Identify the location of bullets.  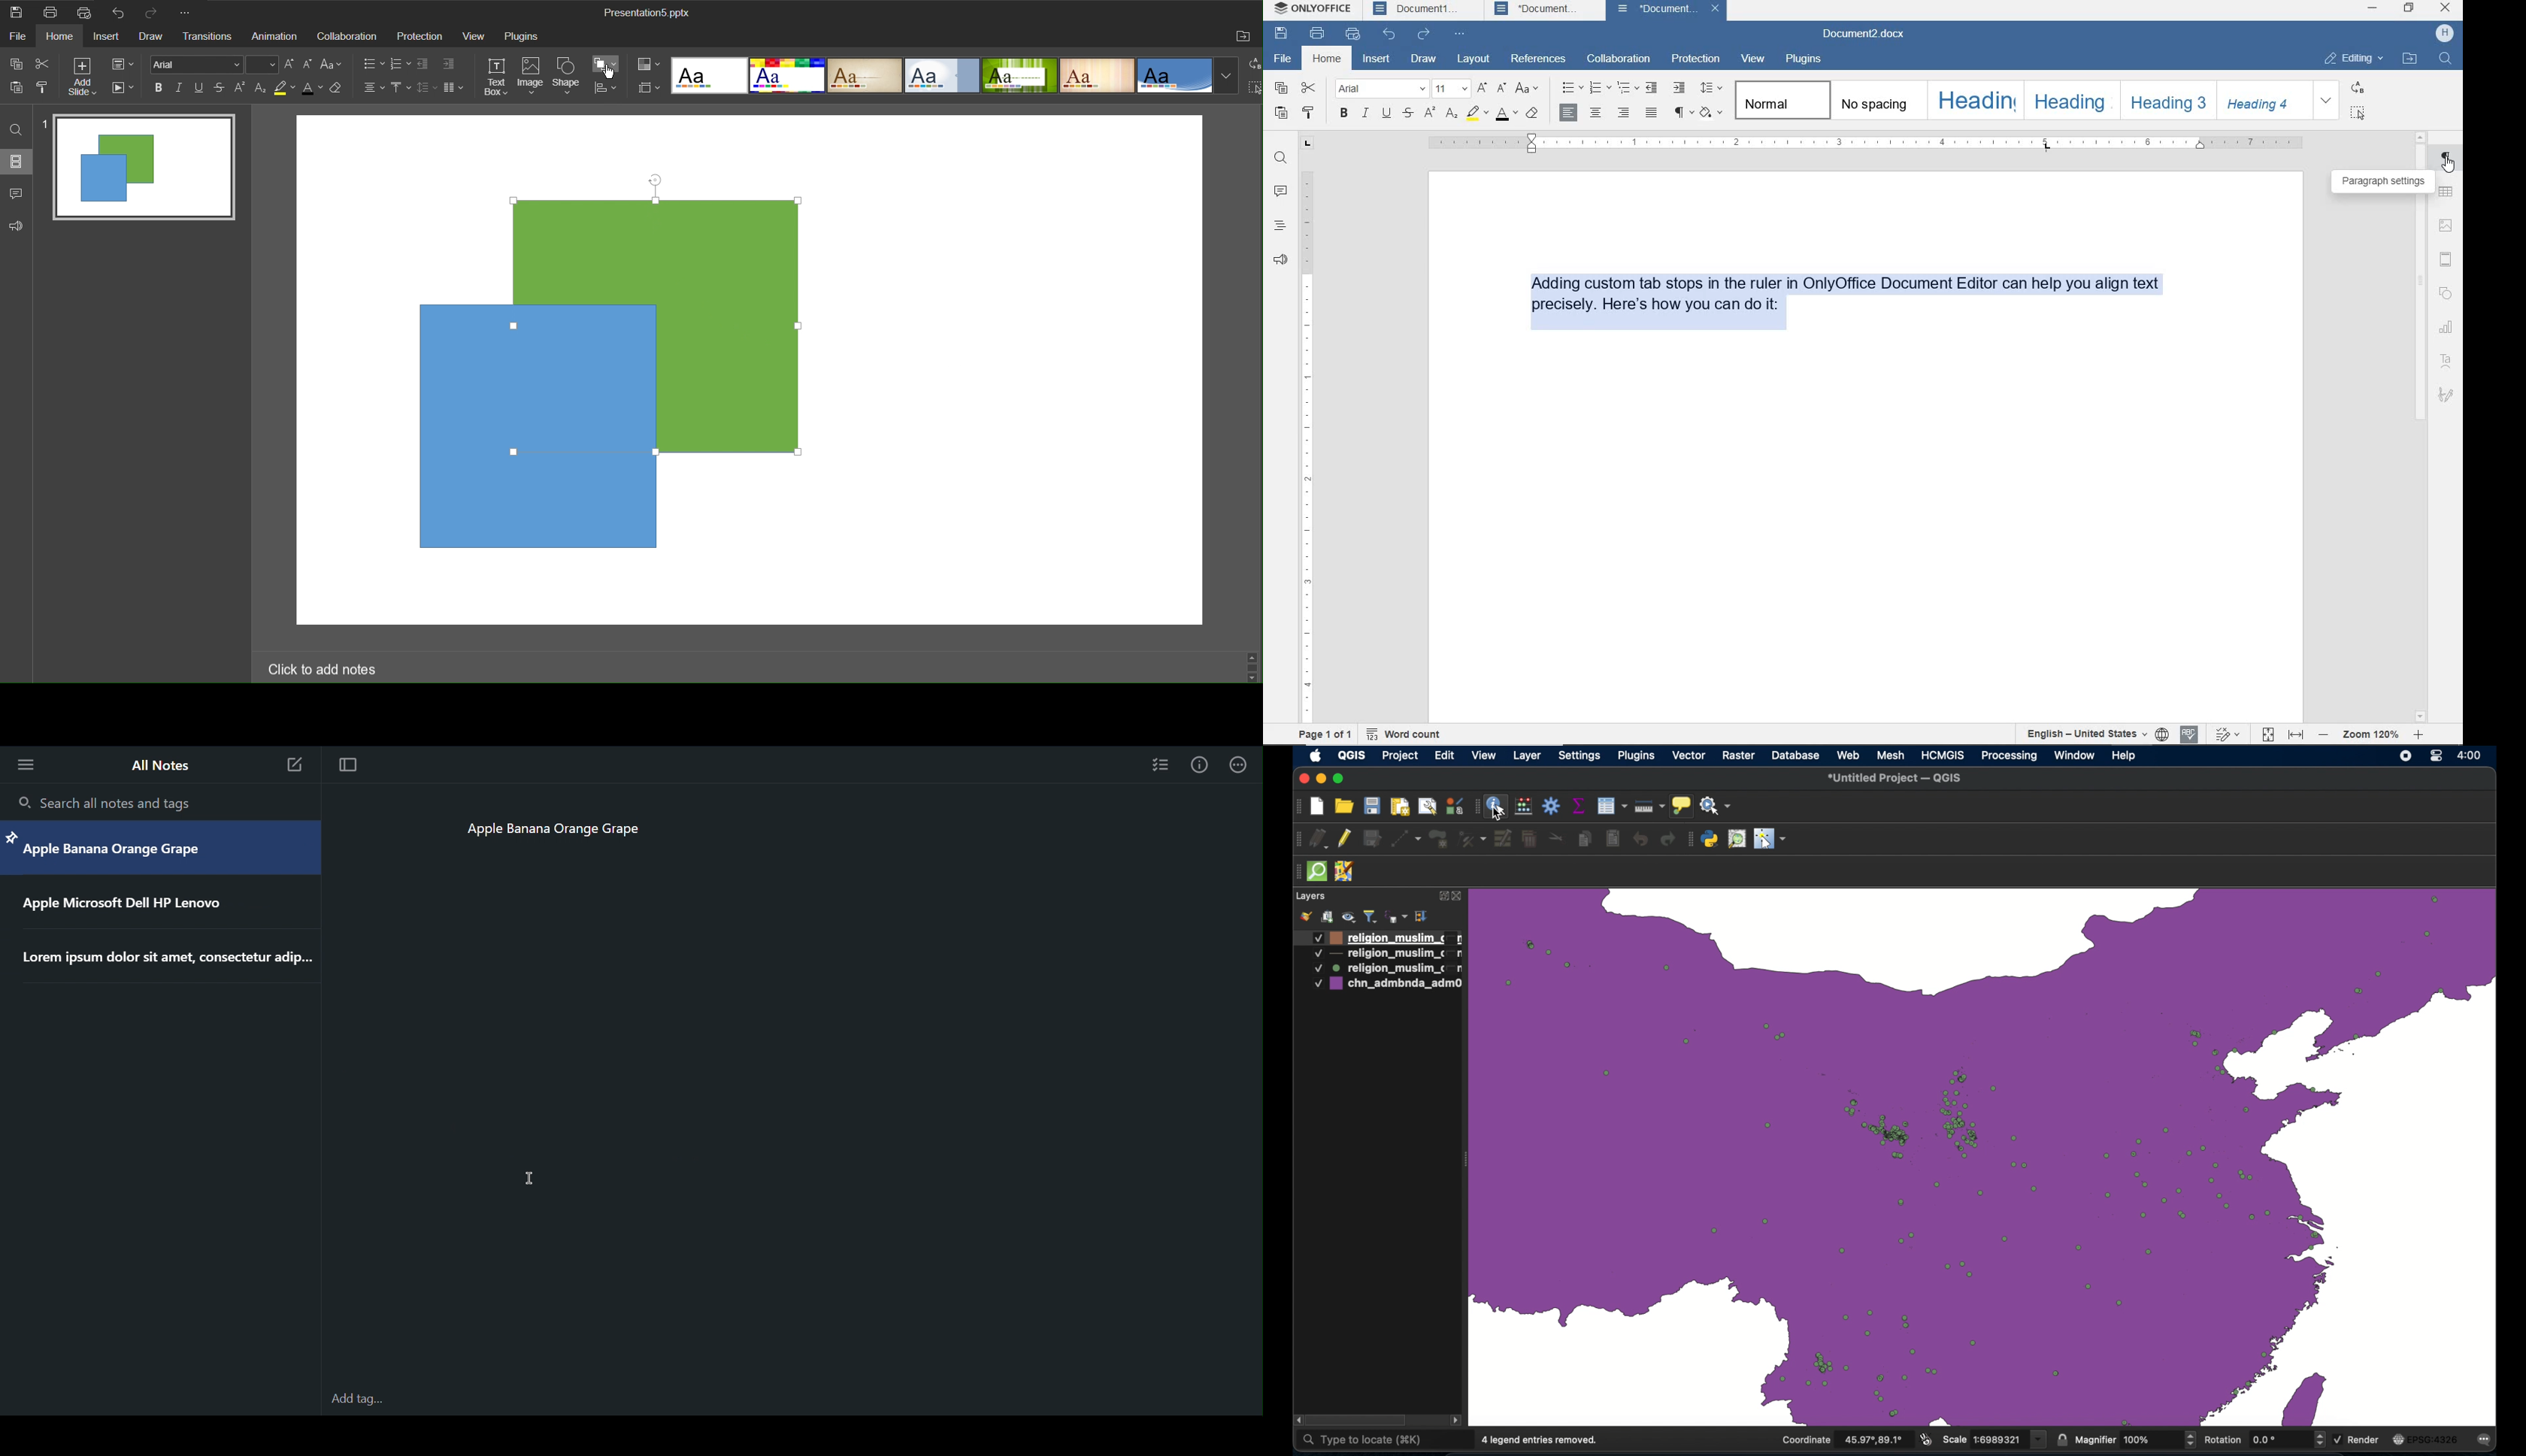
(1570, 87).